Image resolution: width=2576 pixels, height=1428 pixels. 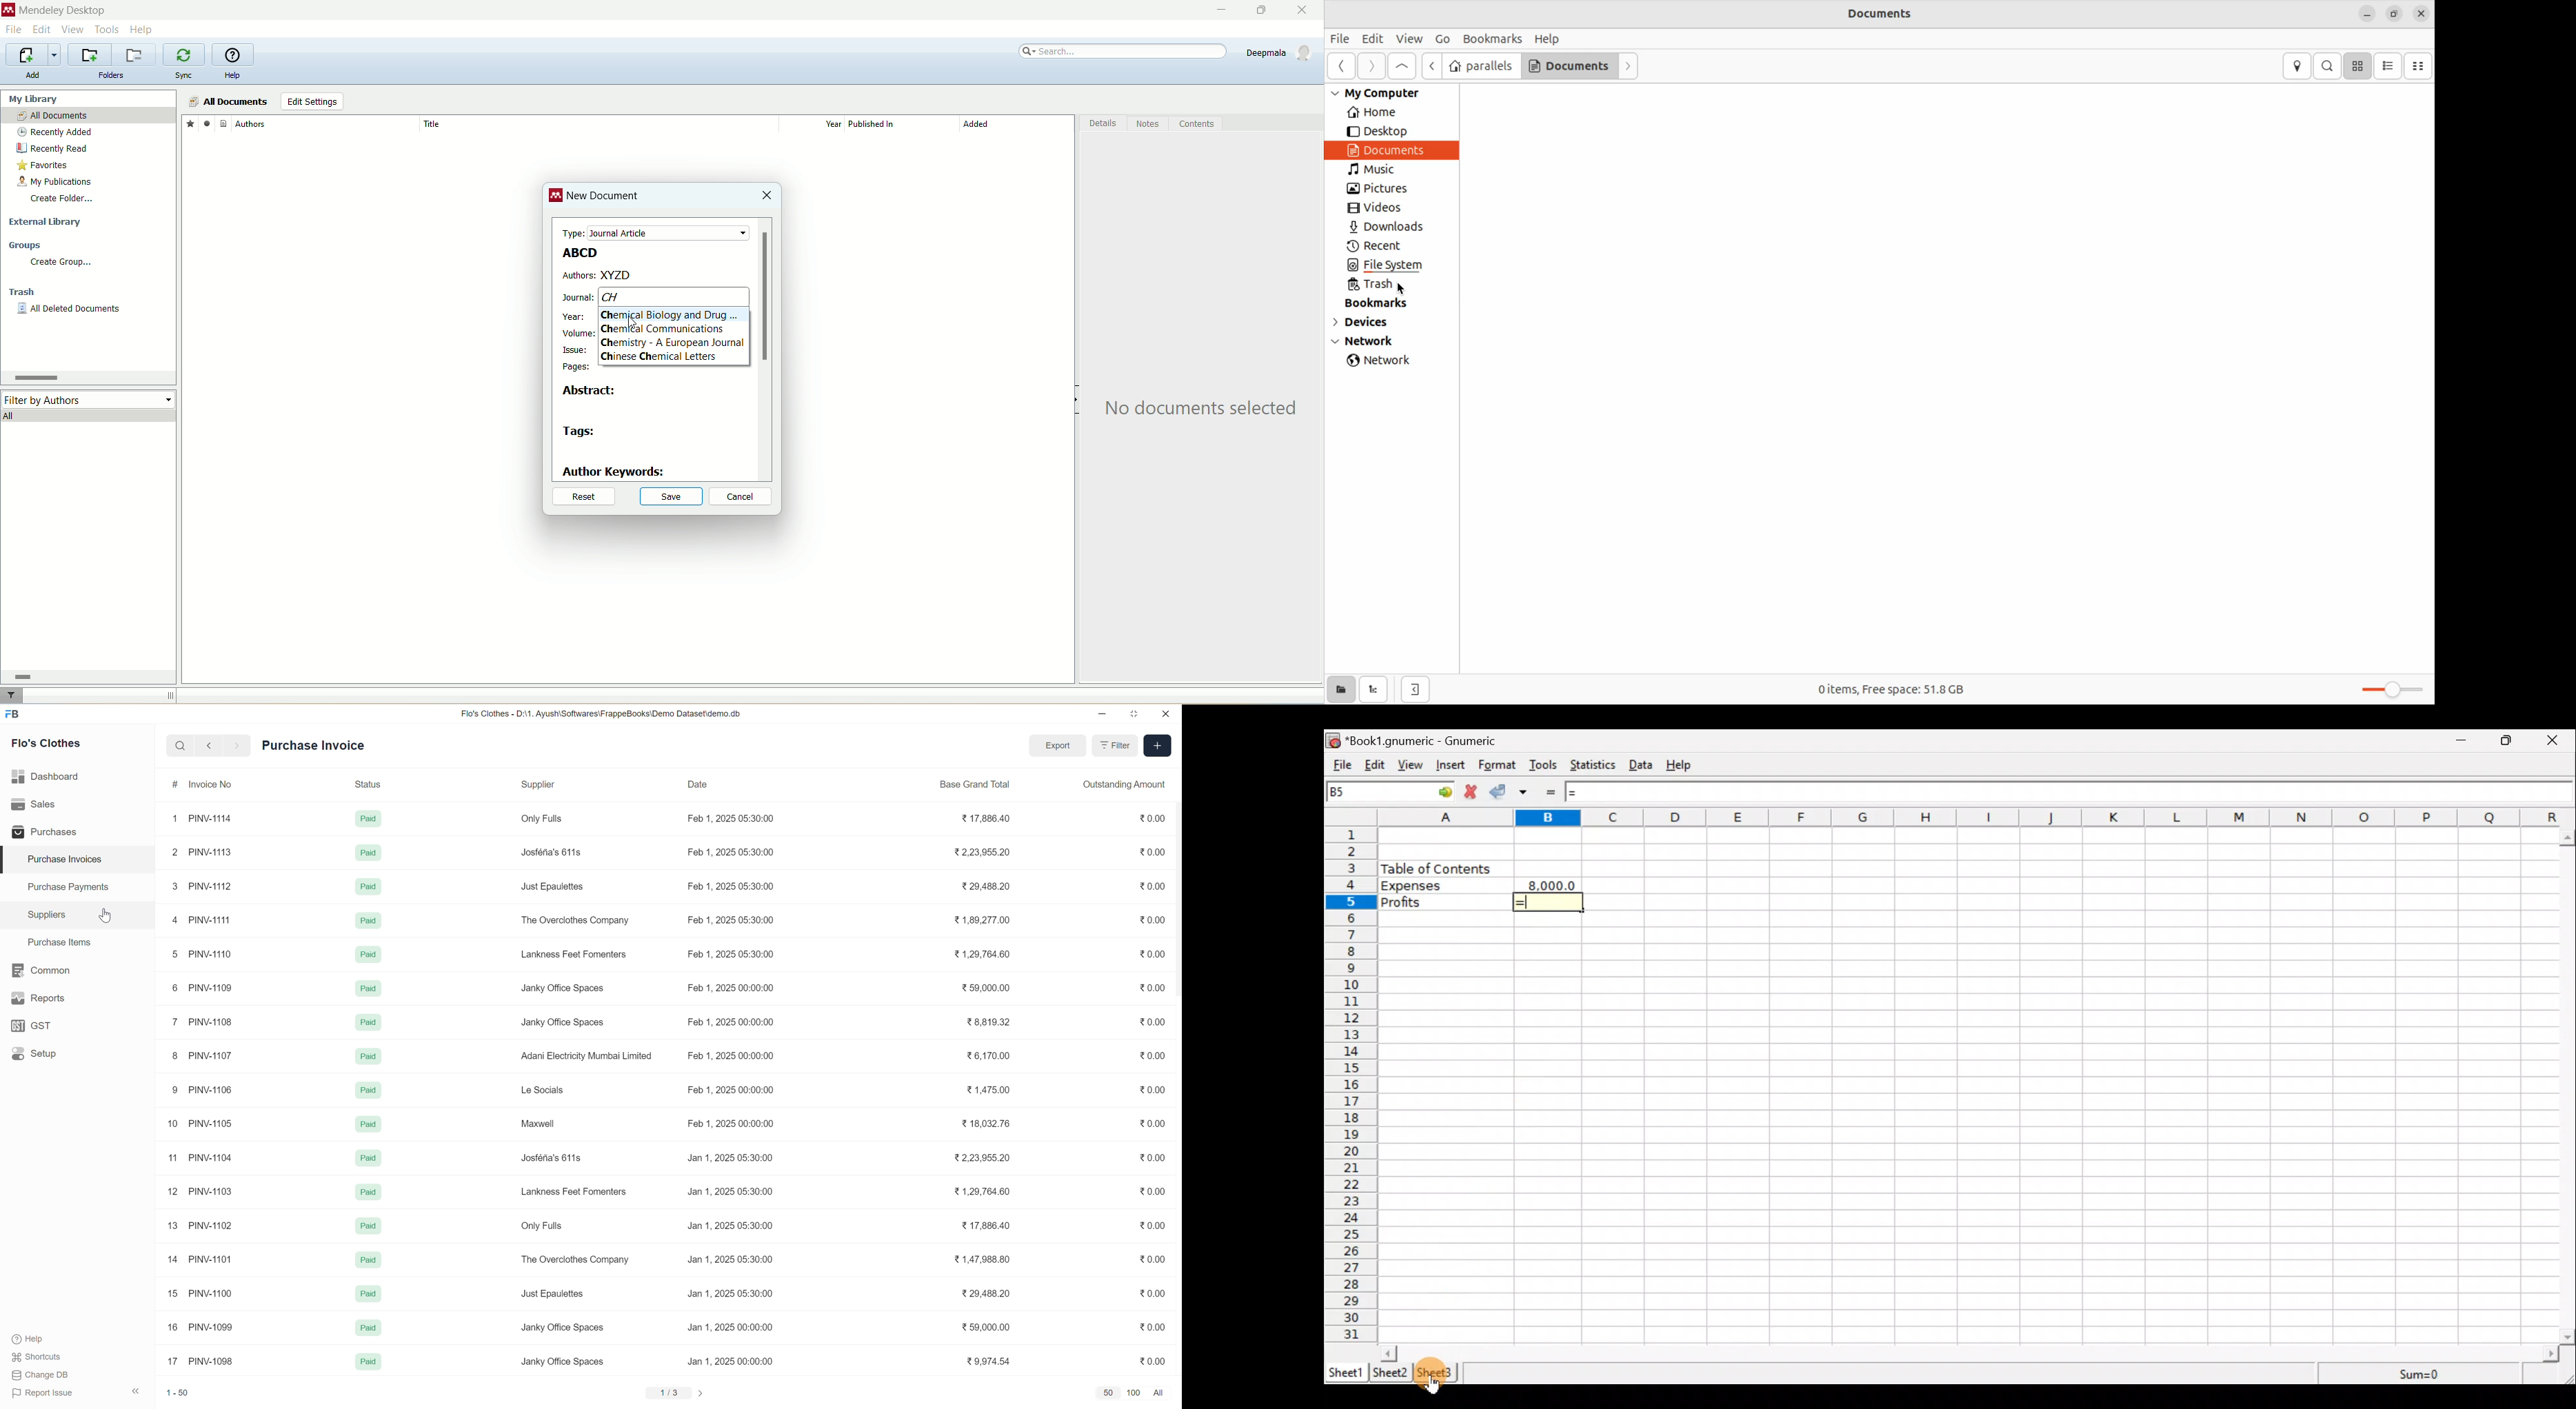 I want to click on 50, so click(x=1108, y=1393).